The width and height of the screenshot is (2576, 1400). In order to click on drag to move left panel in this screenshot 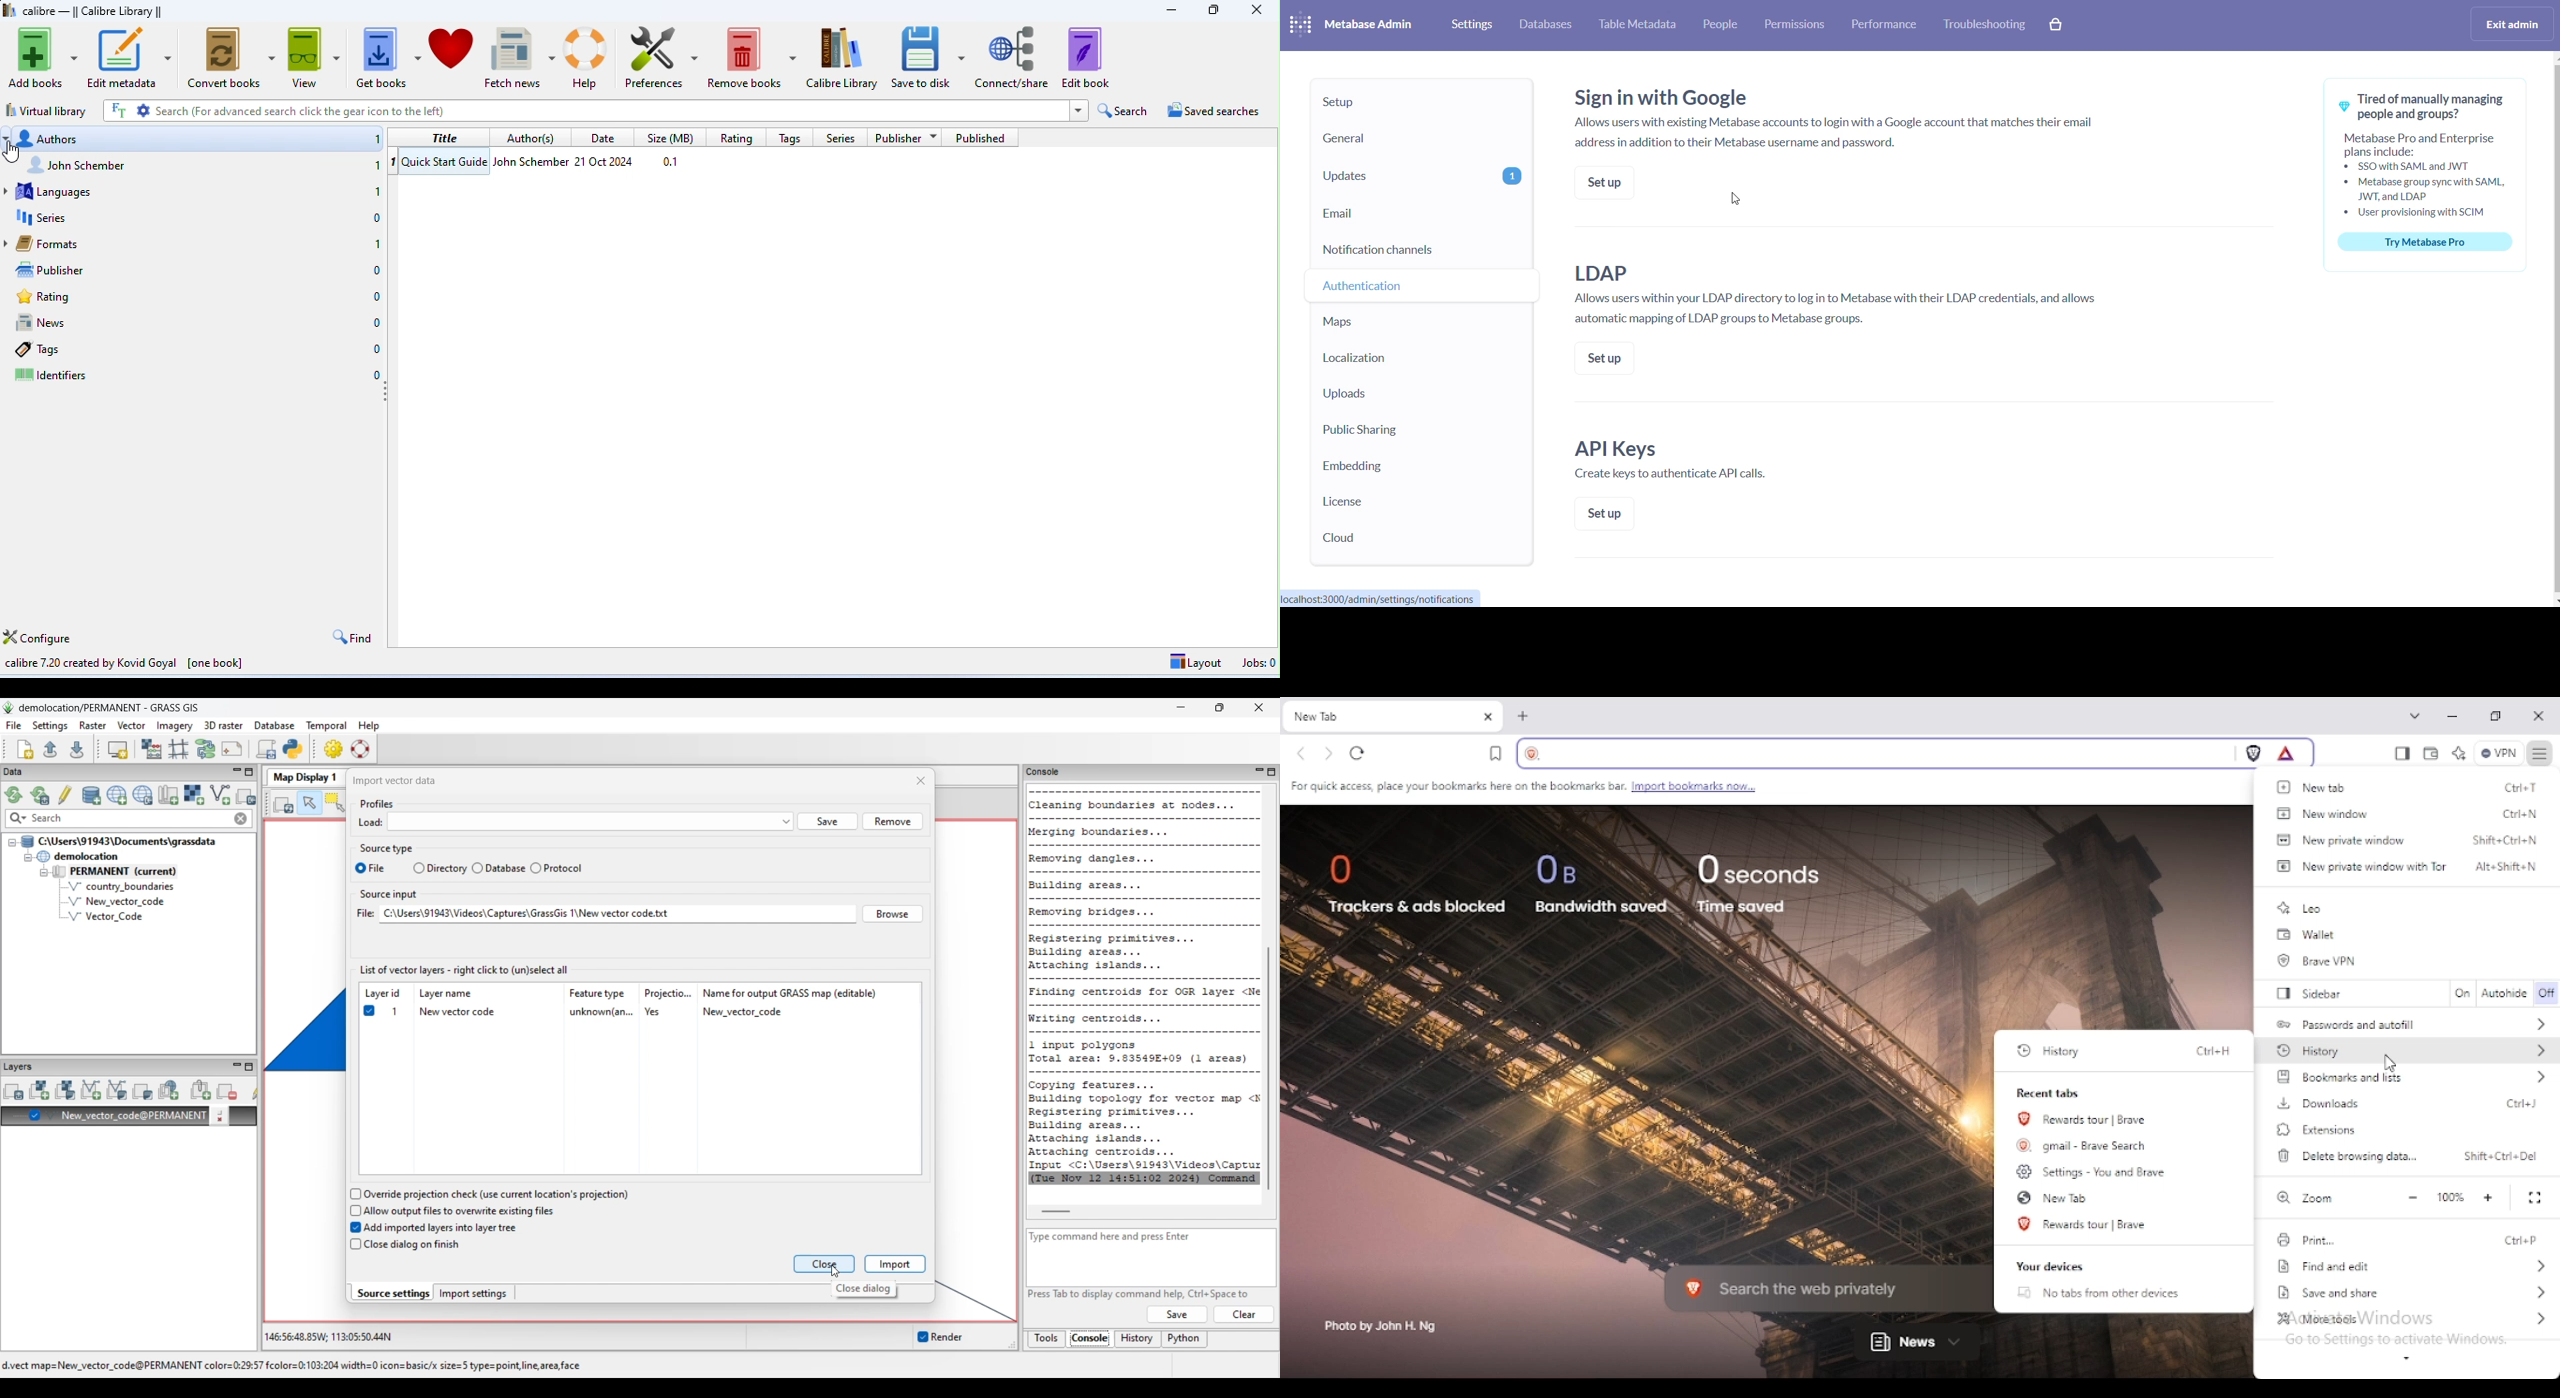, I will do `click(388, 399)`.